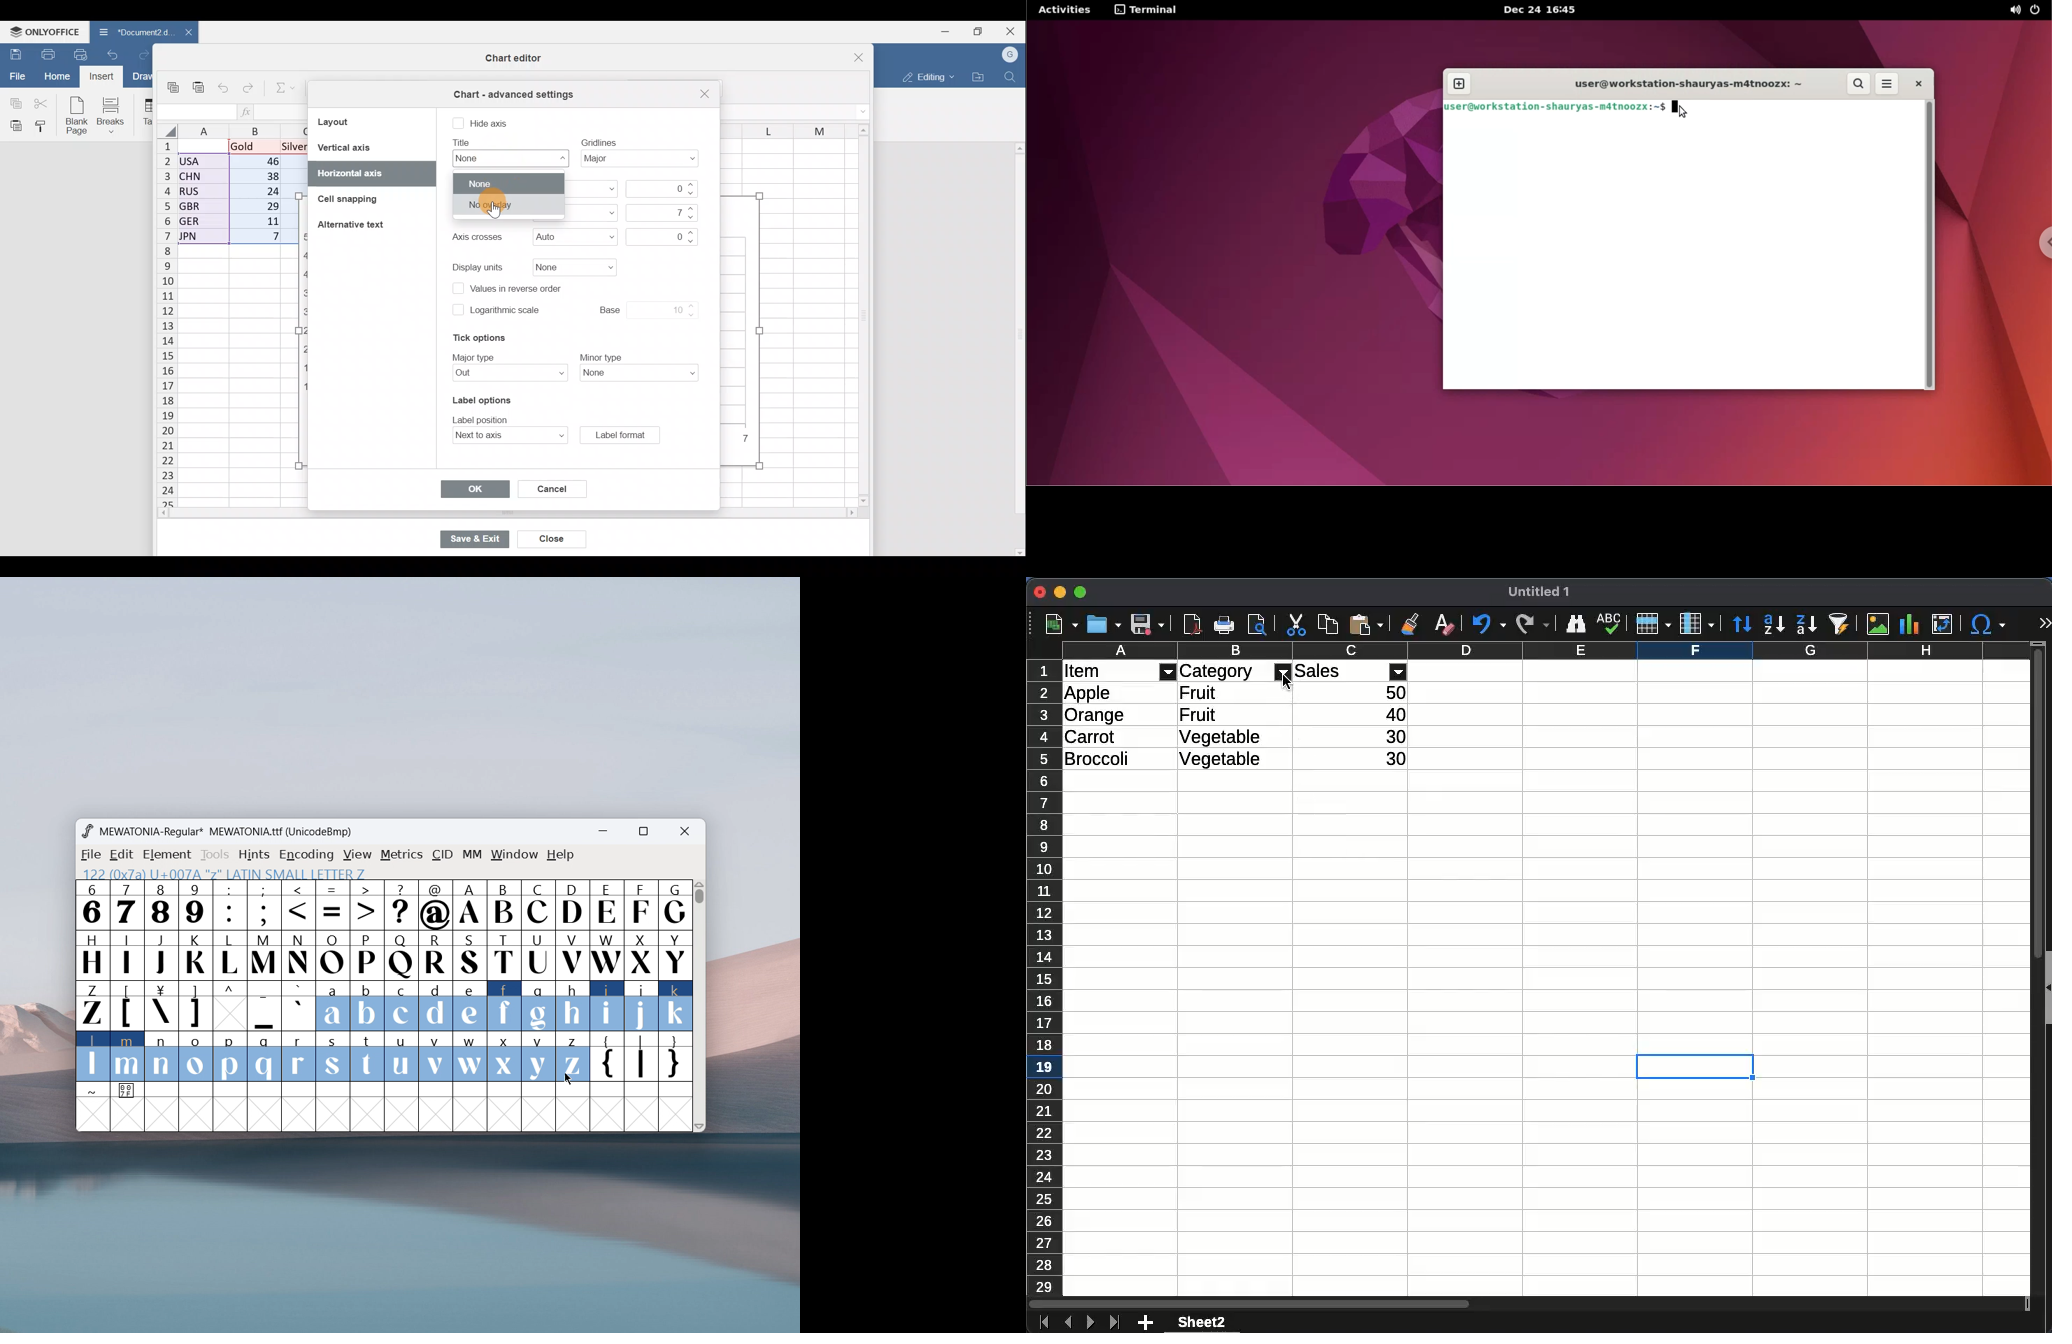 The image size is (2072, 1344). I want to click on checkbox, so click(456, 290).